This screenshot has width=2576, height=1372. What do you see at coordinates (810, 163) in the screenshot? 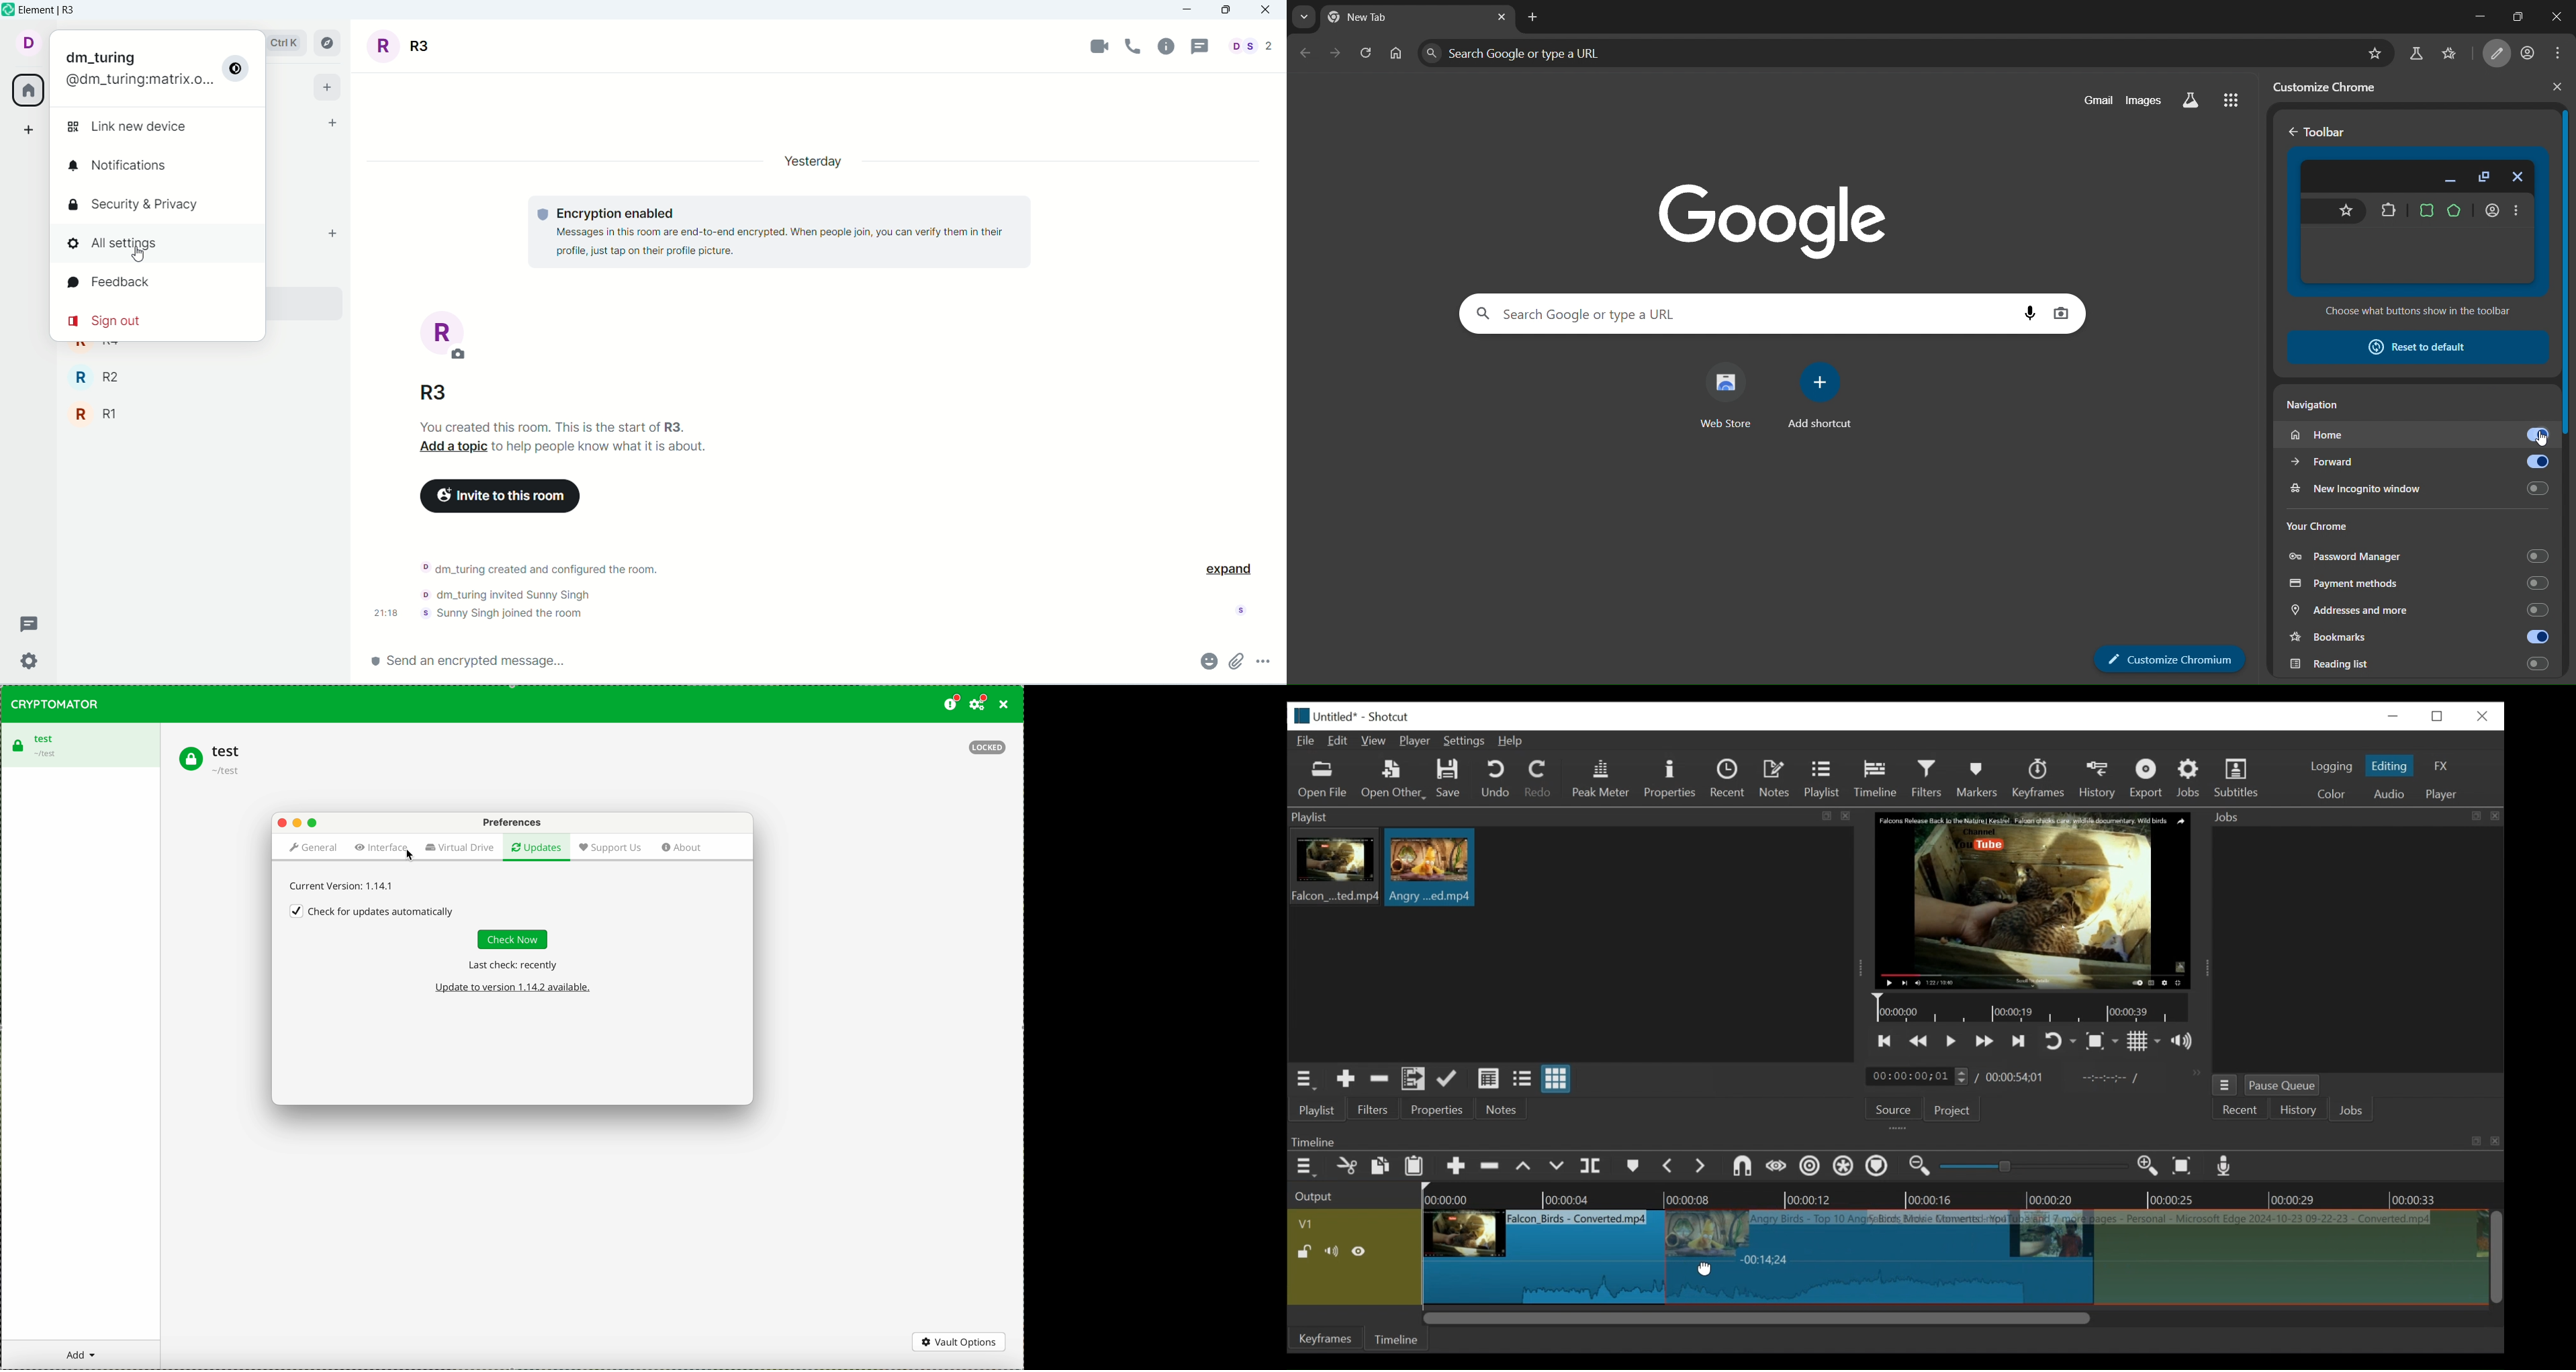
I see `day` at bounding box center [810, 163].